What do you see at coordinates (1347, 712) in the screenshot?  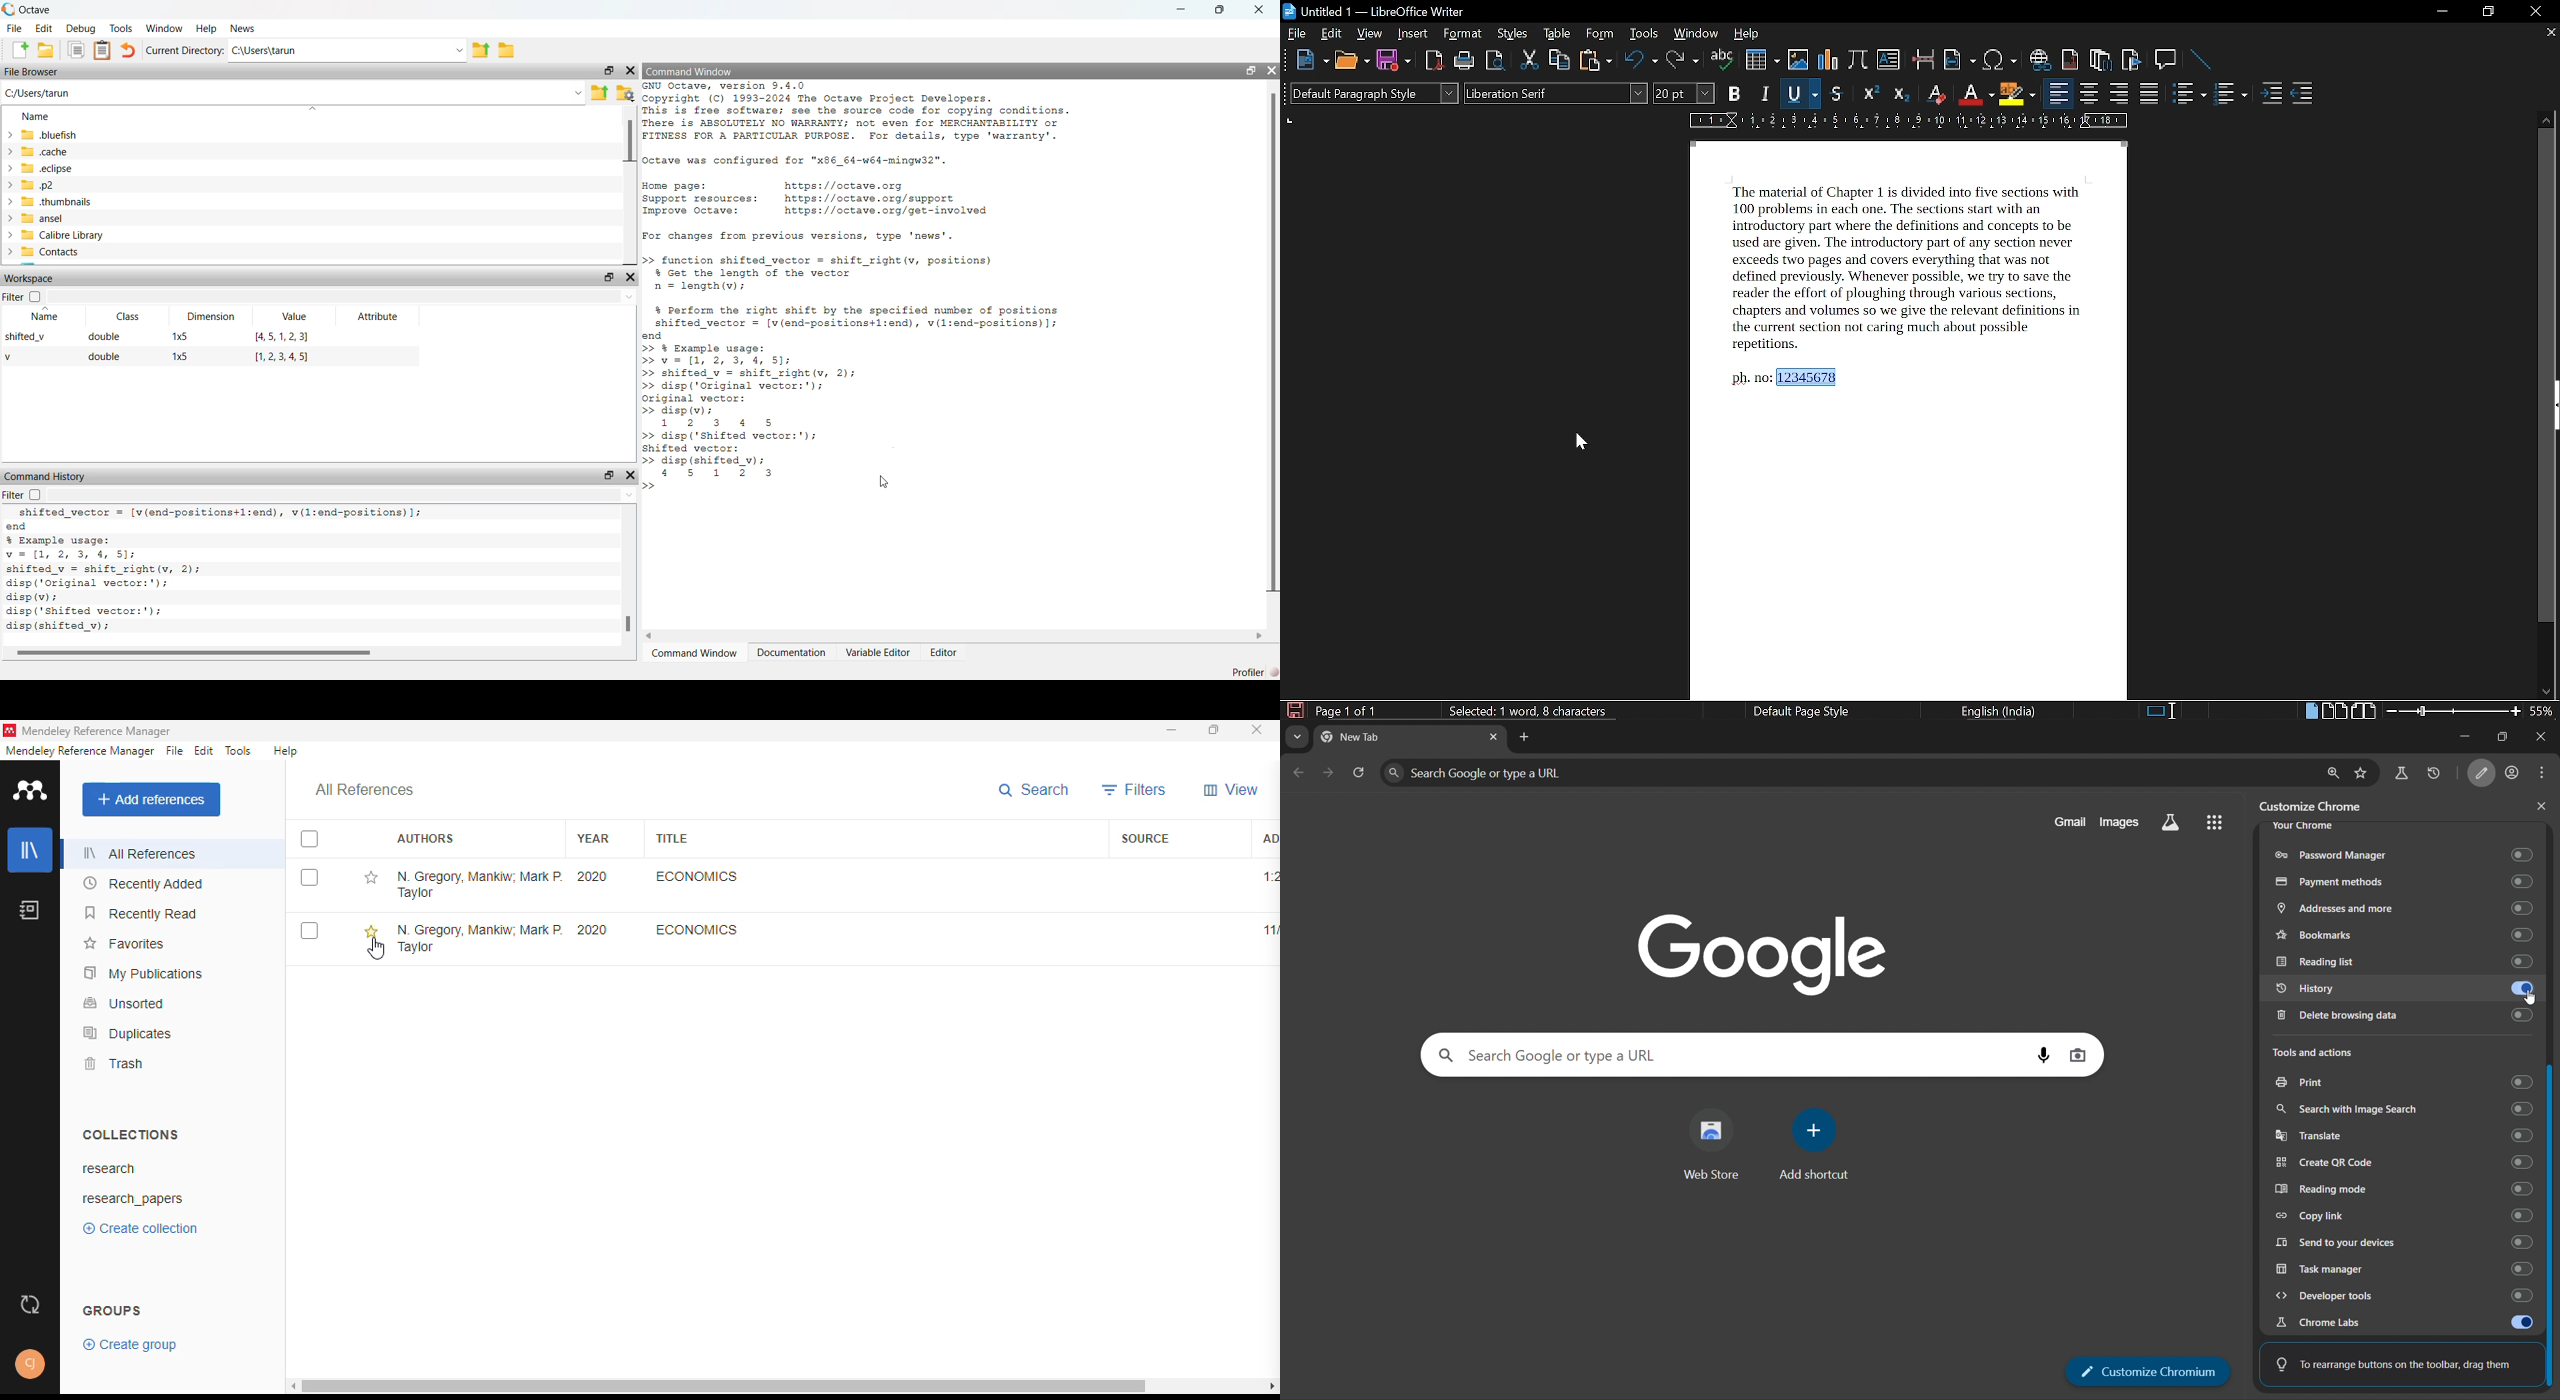 I see `page 1 of 1` at bounding box center [1347, 712].